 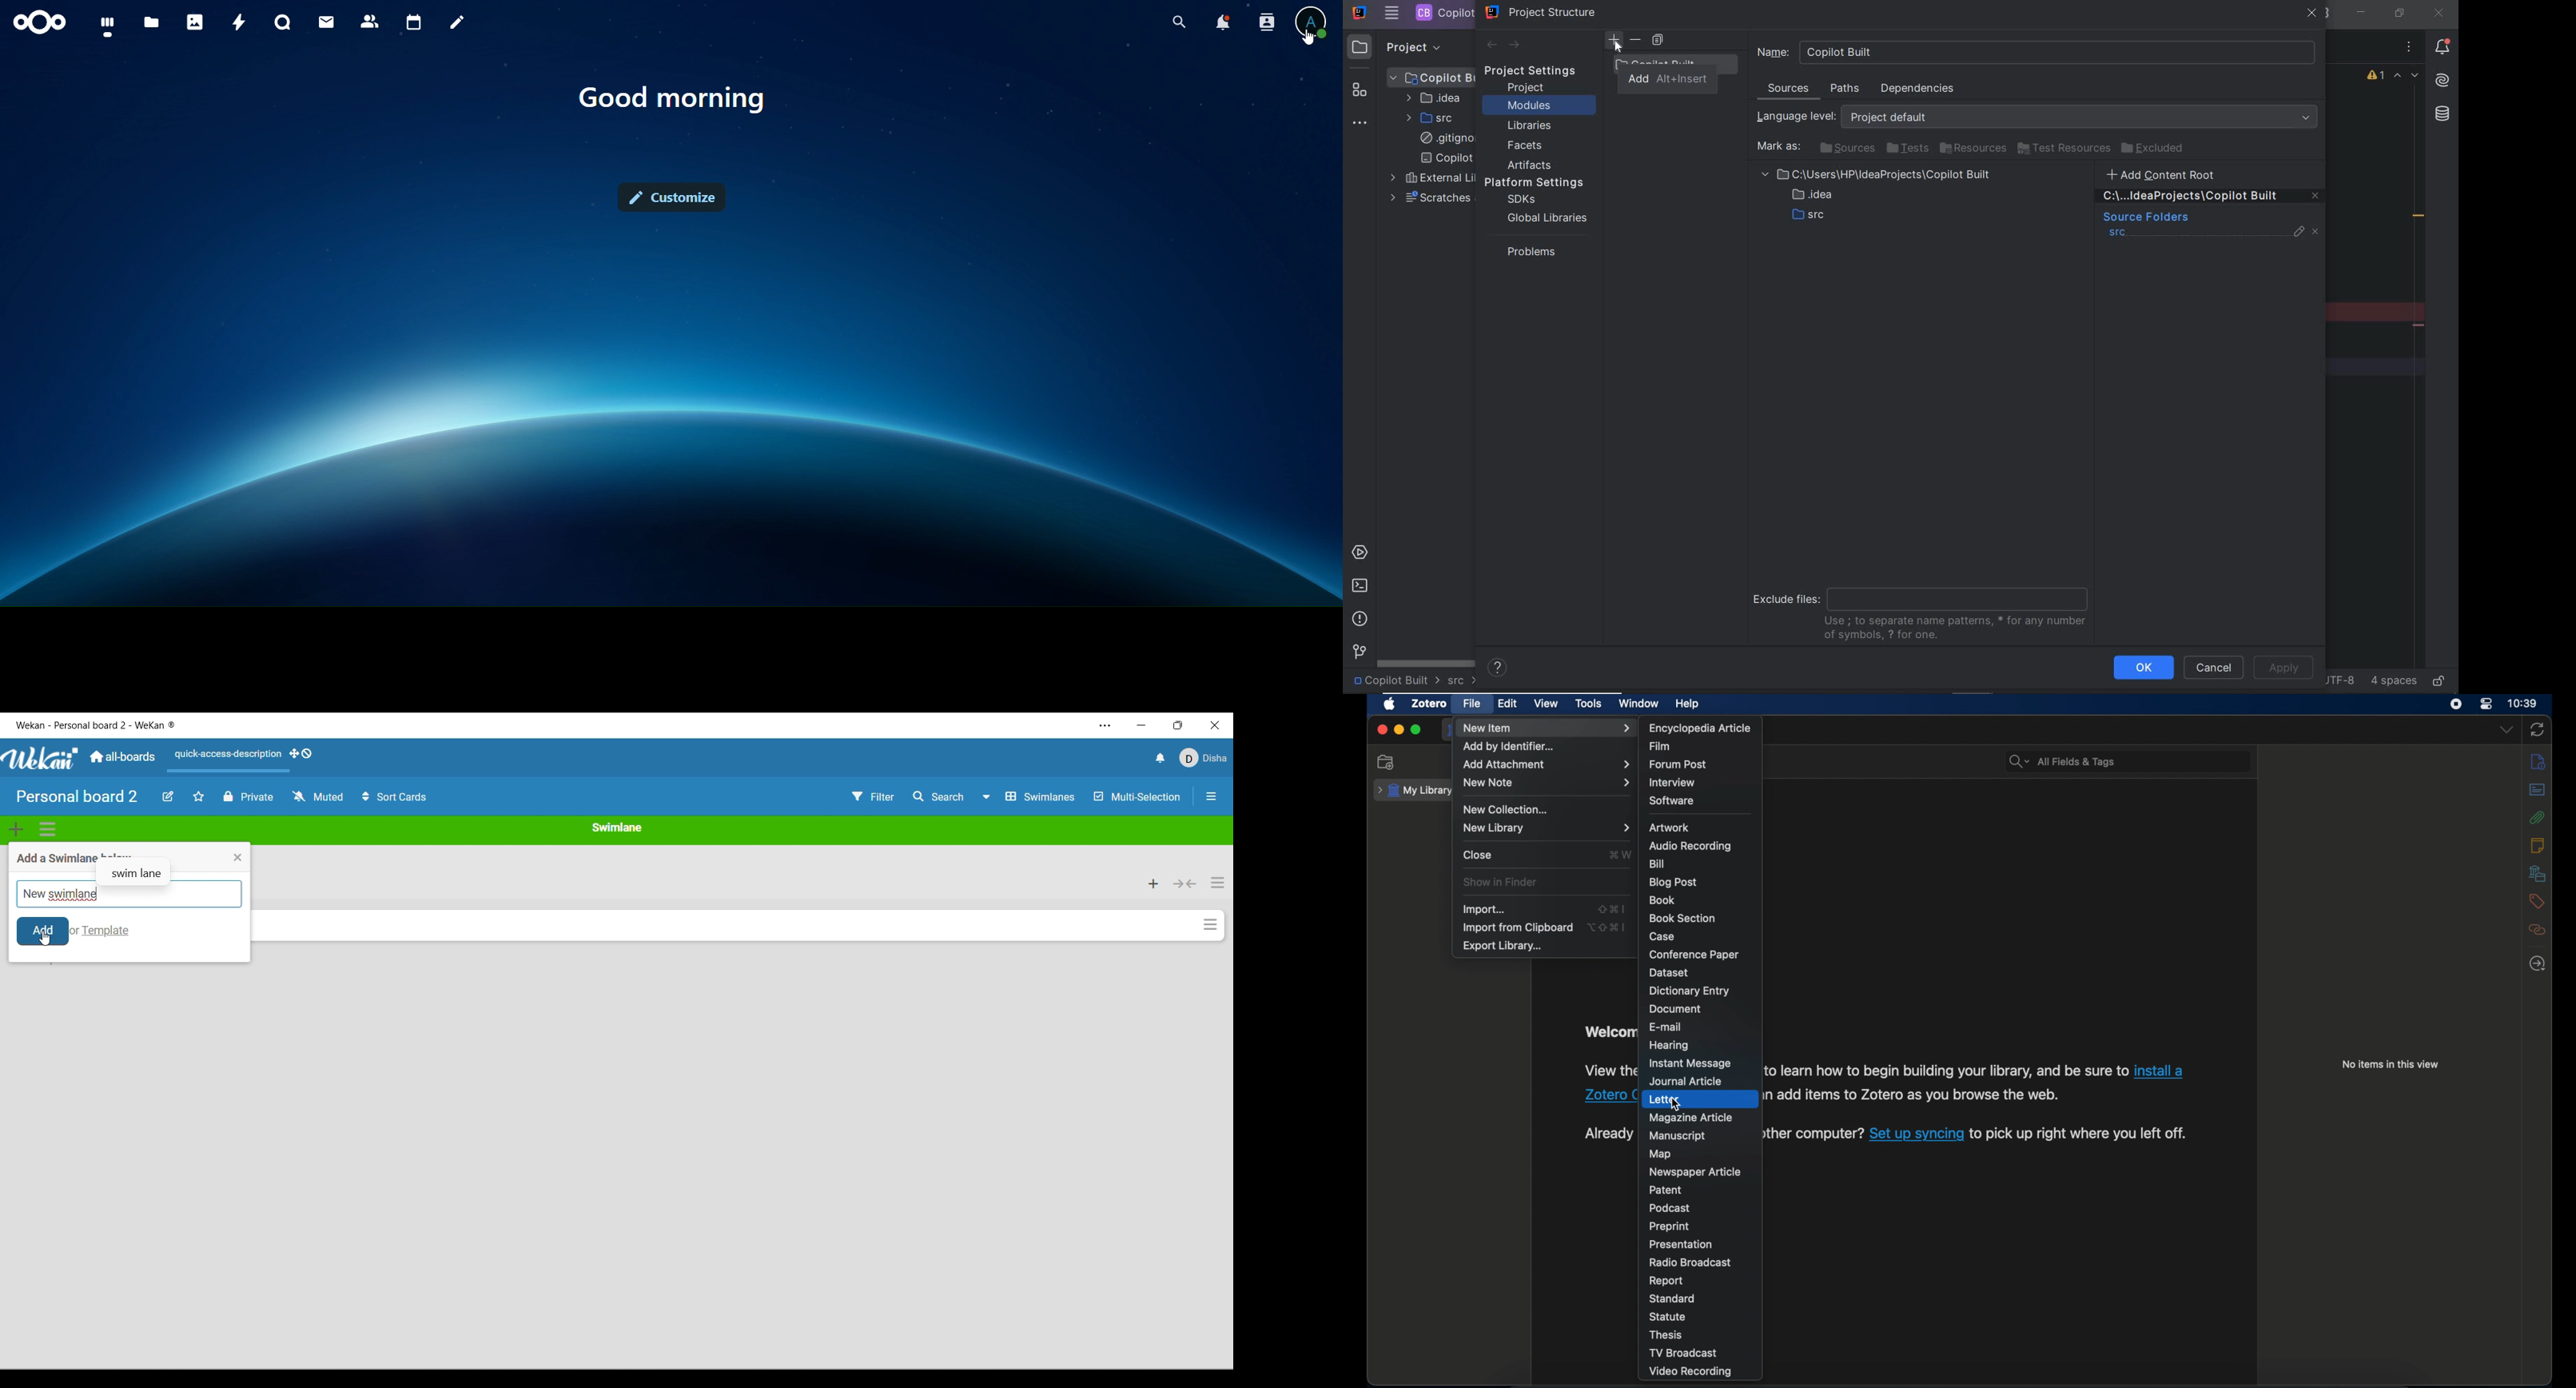 I want to click on close, so click(x=1479, y=855).